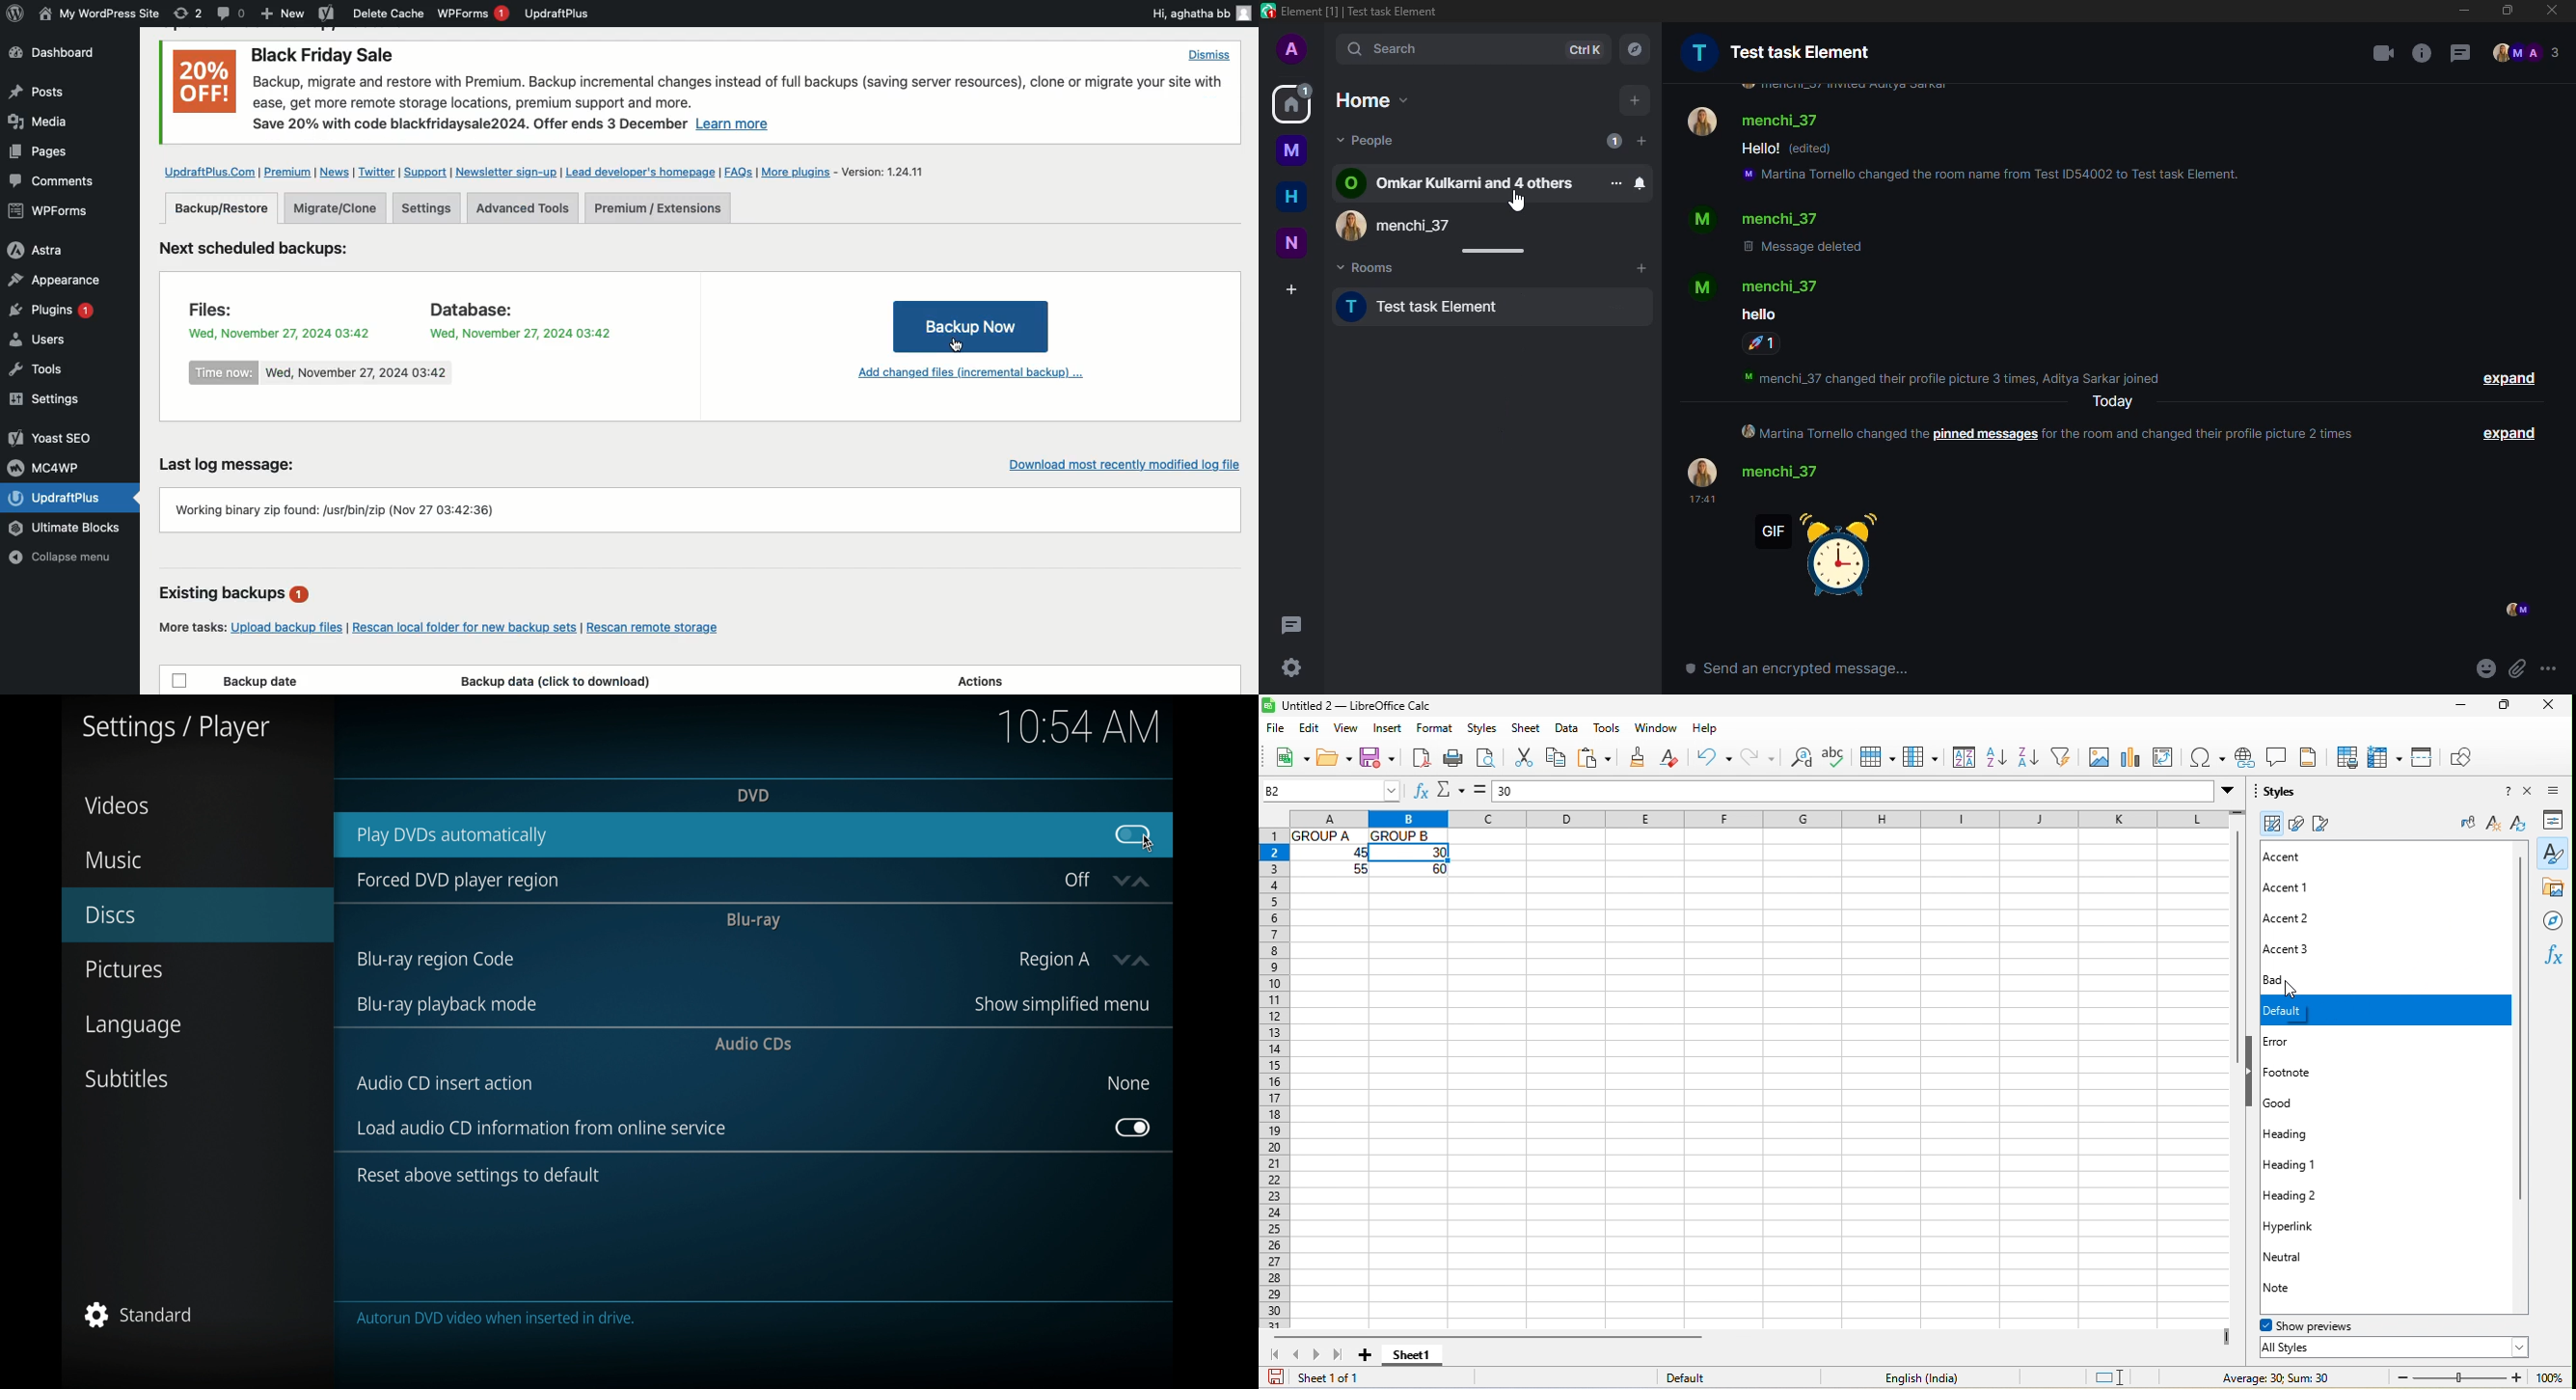 This screenshot has width=2576, height=1400. What do you see at coordinates (473, 13) in the screenshot?
I see `WPForms 1` at bounding box center [473, 13].